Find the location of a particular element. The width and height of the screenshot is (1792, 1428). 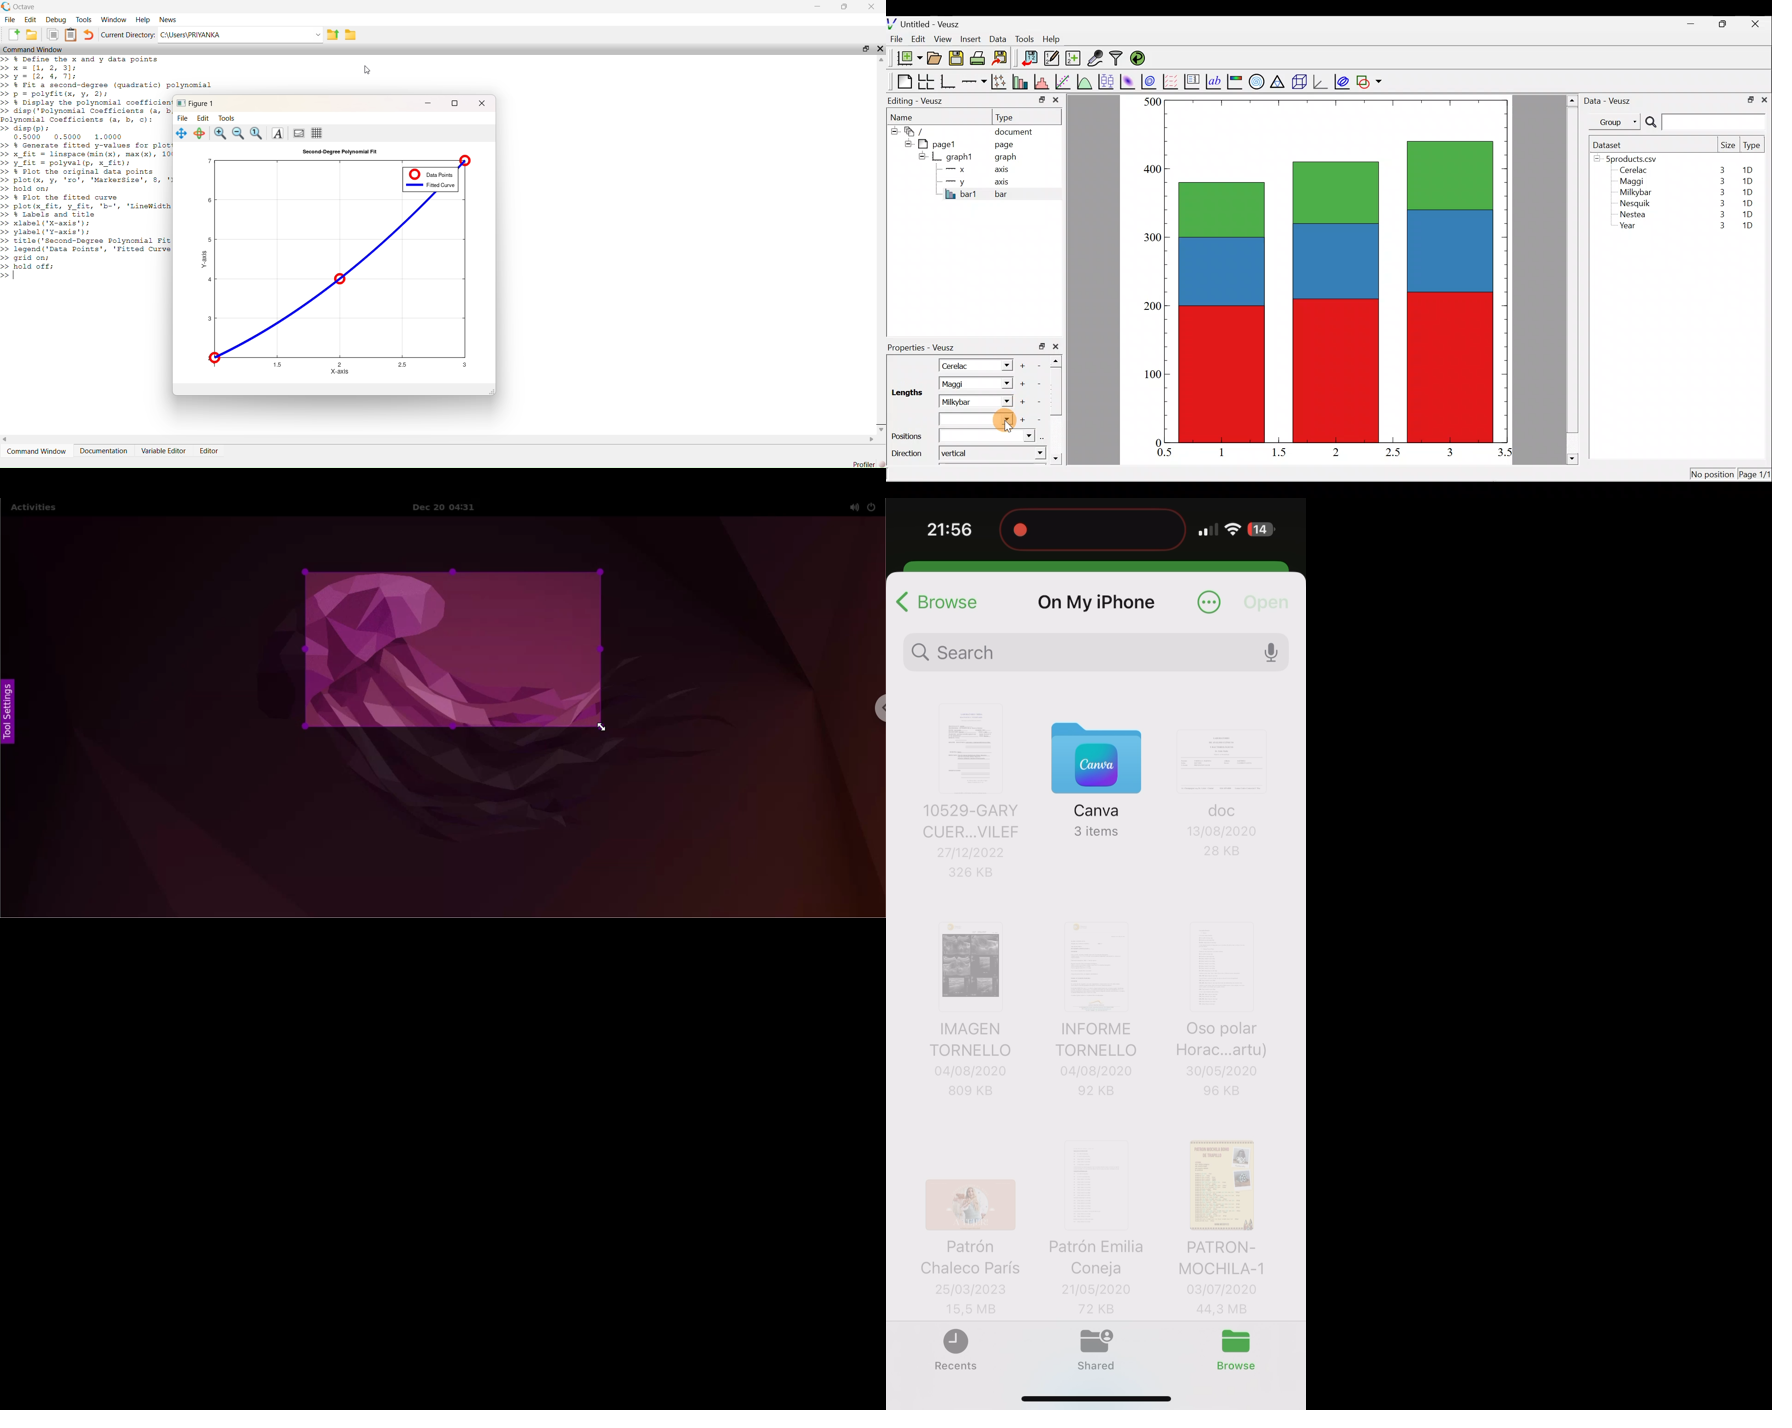

3 is located at coordinates (1720, 216).